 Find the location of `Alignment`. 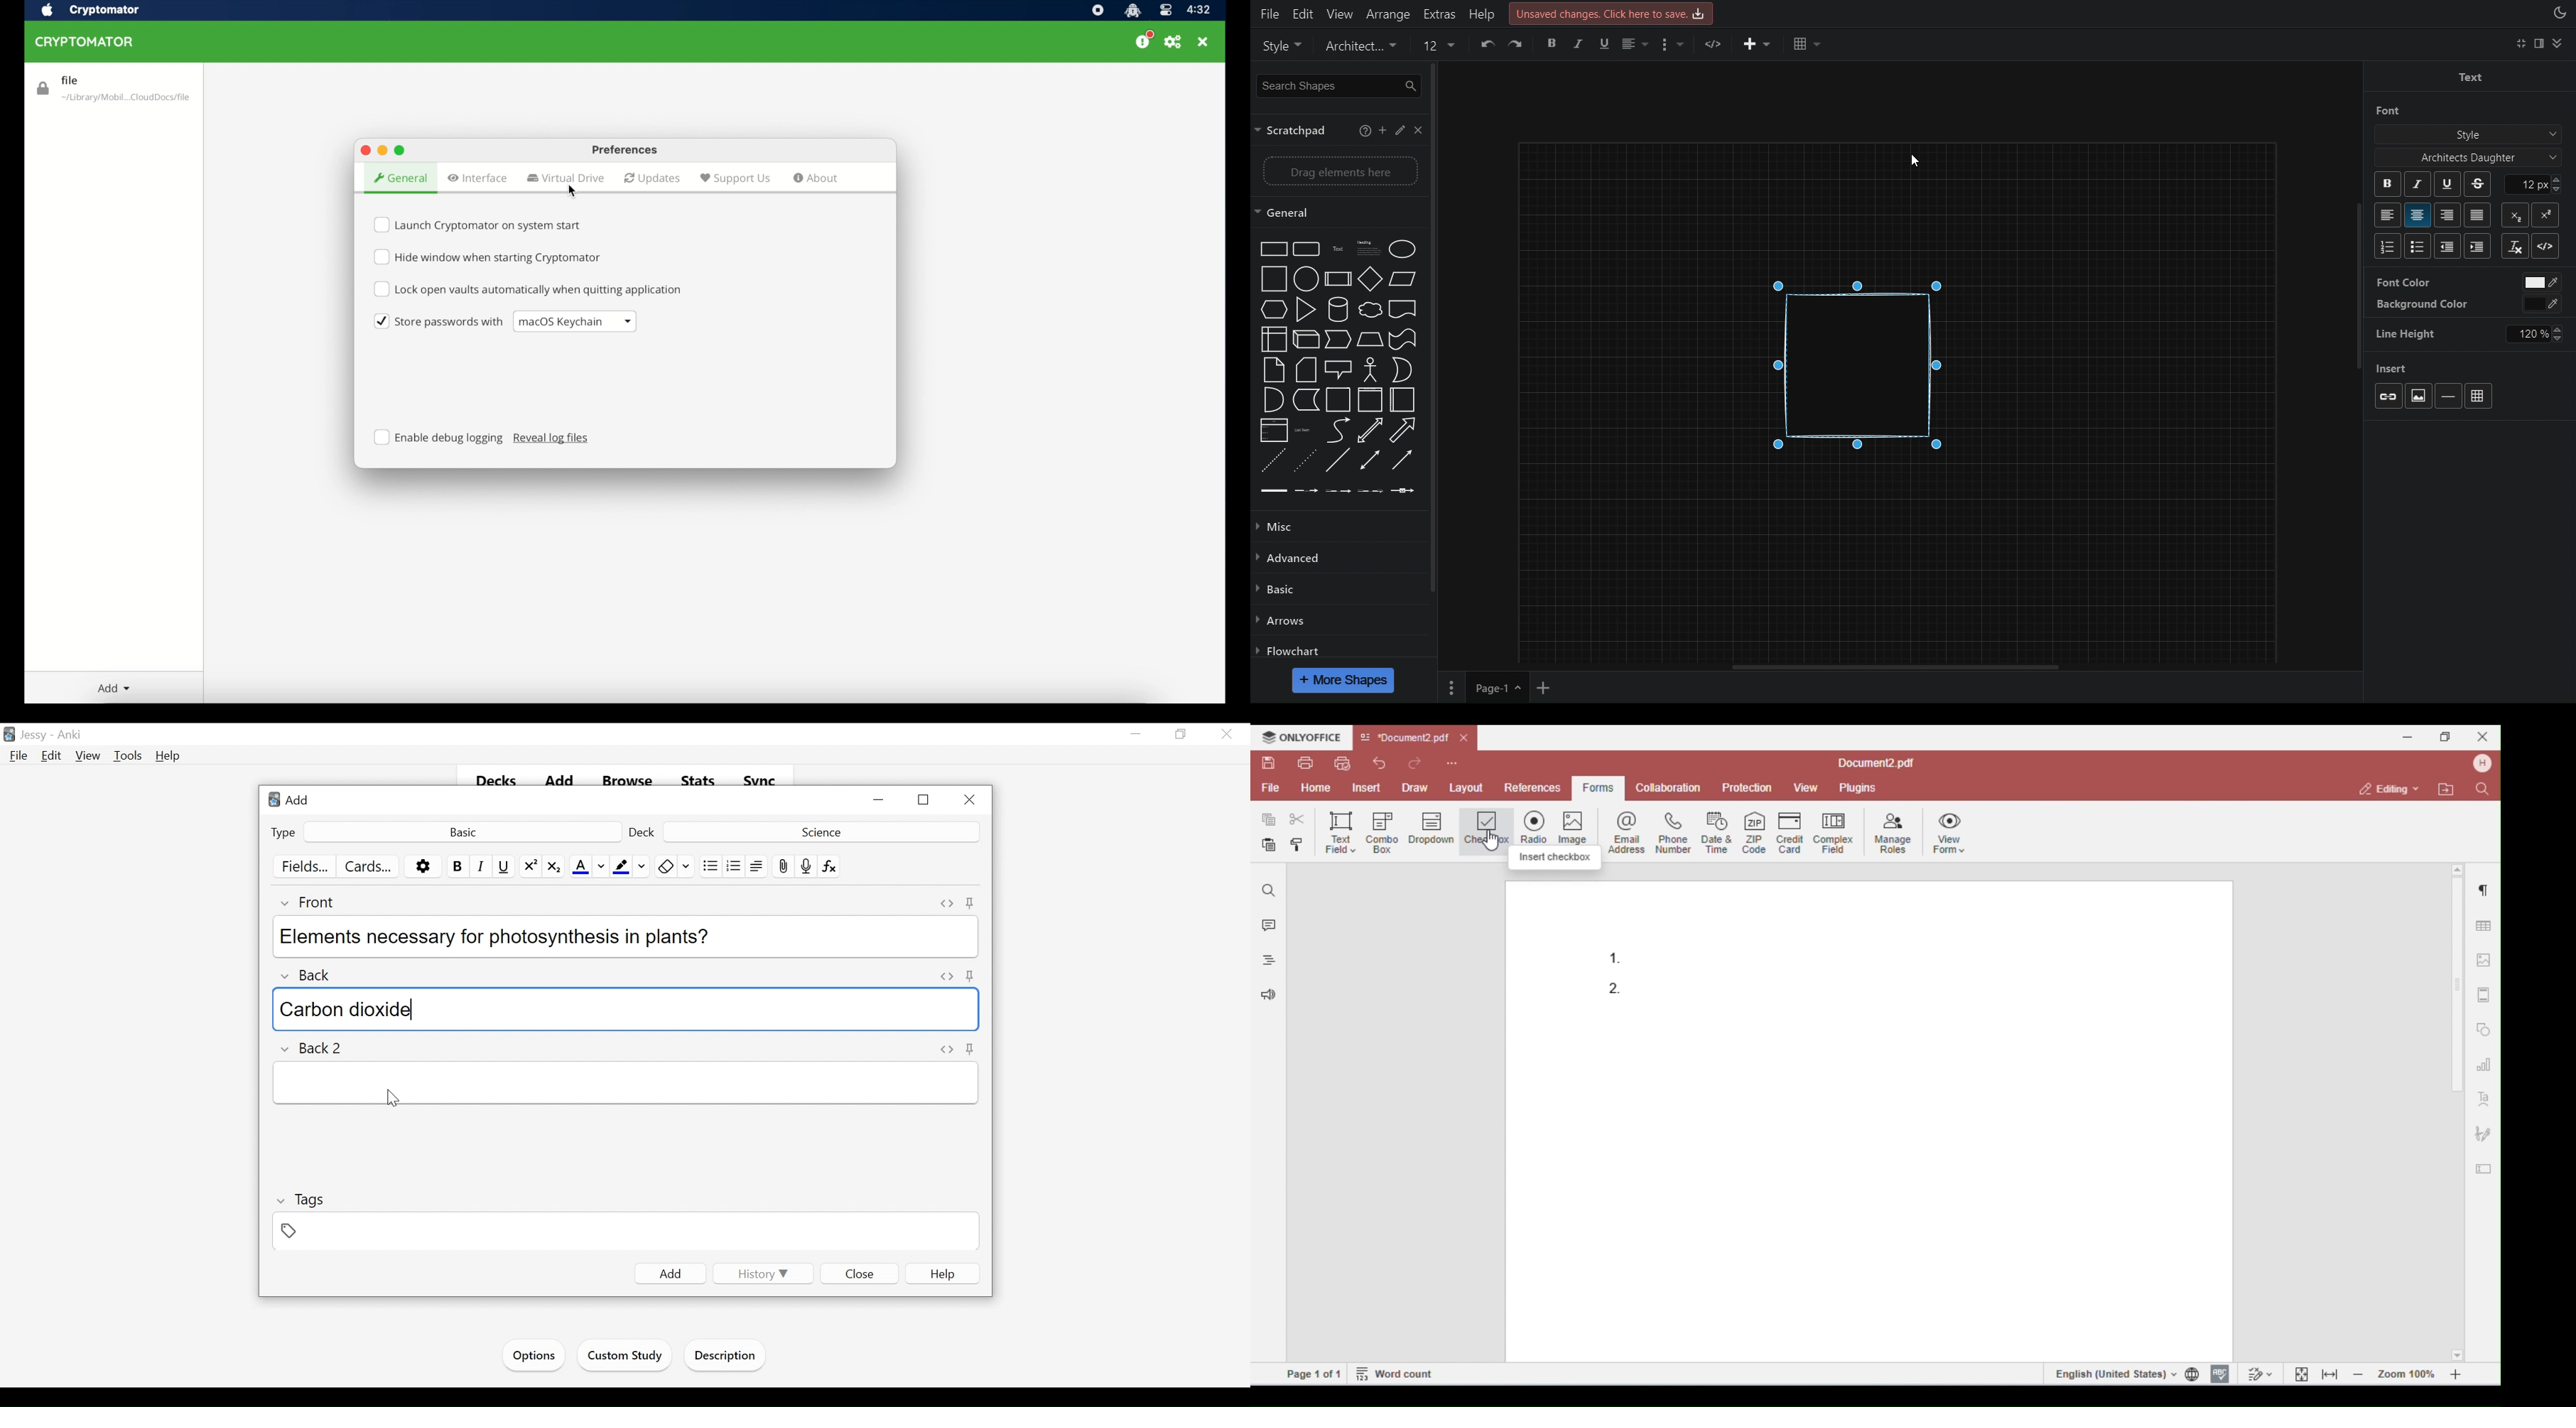

Alignment is located at coordinates (757, 866).